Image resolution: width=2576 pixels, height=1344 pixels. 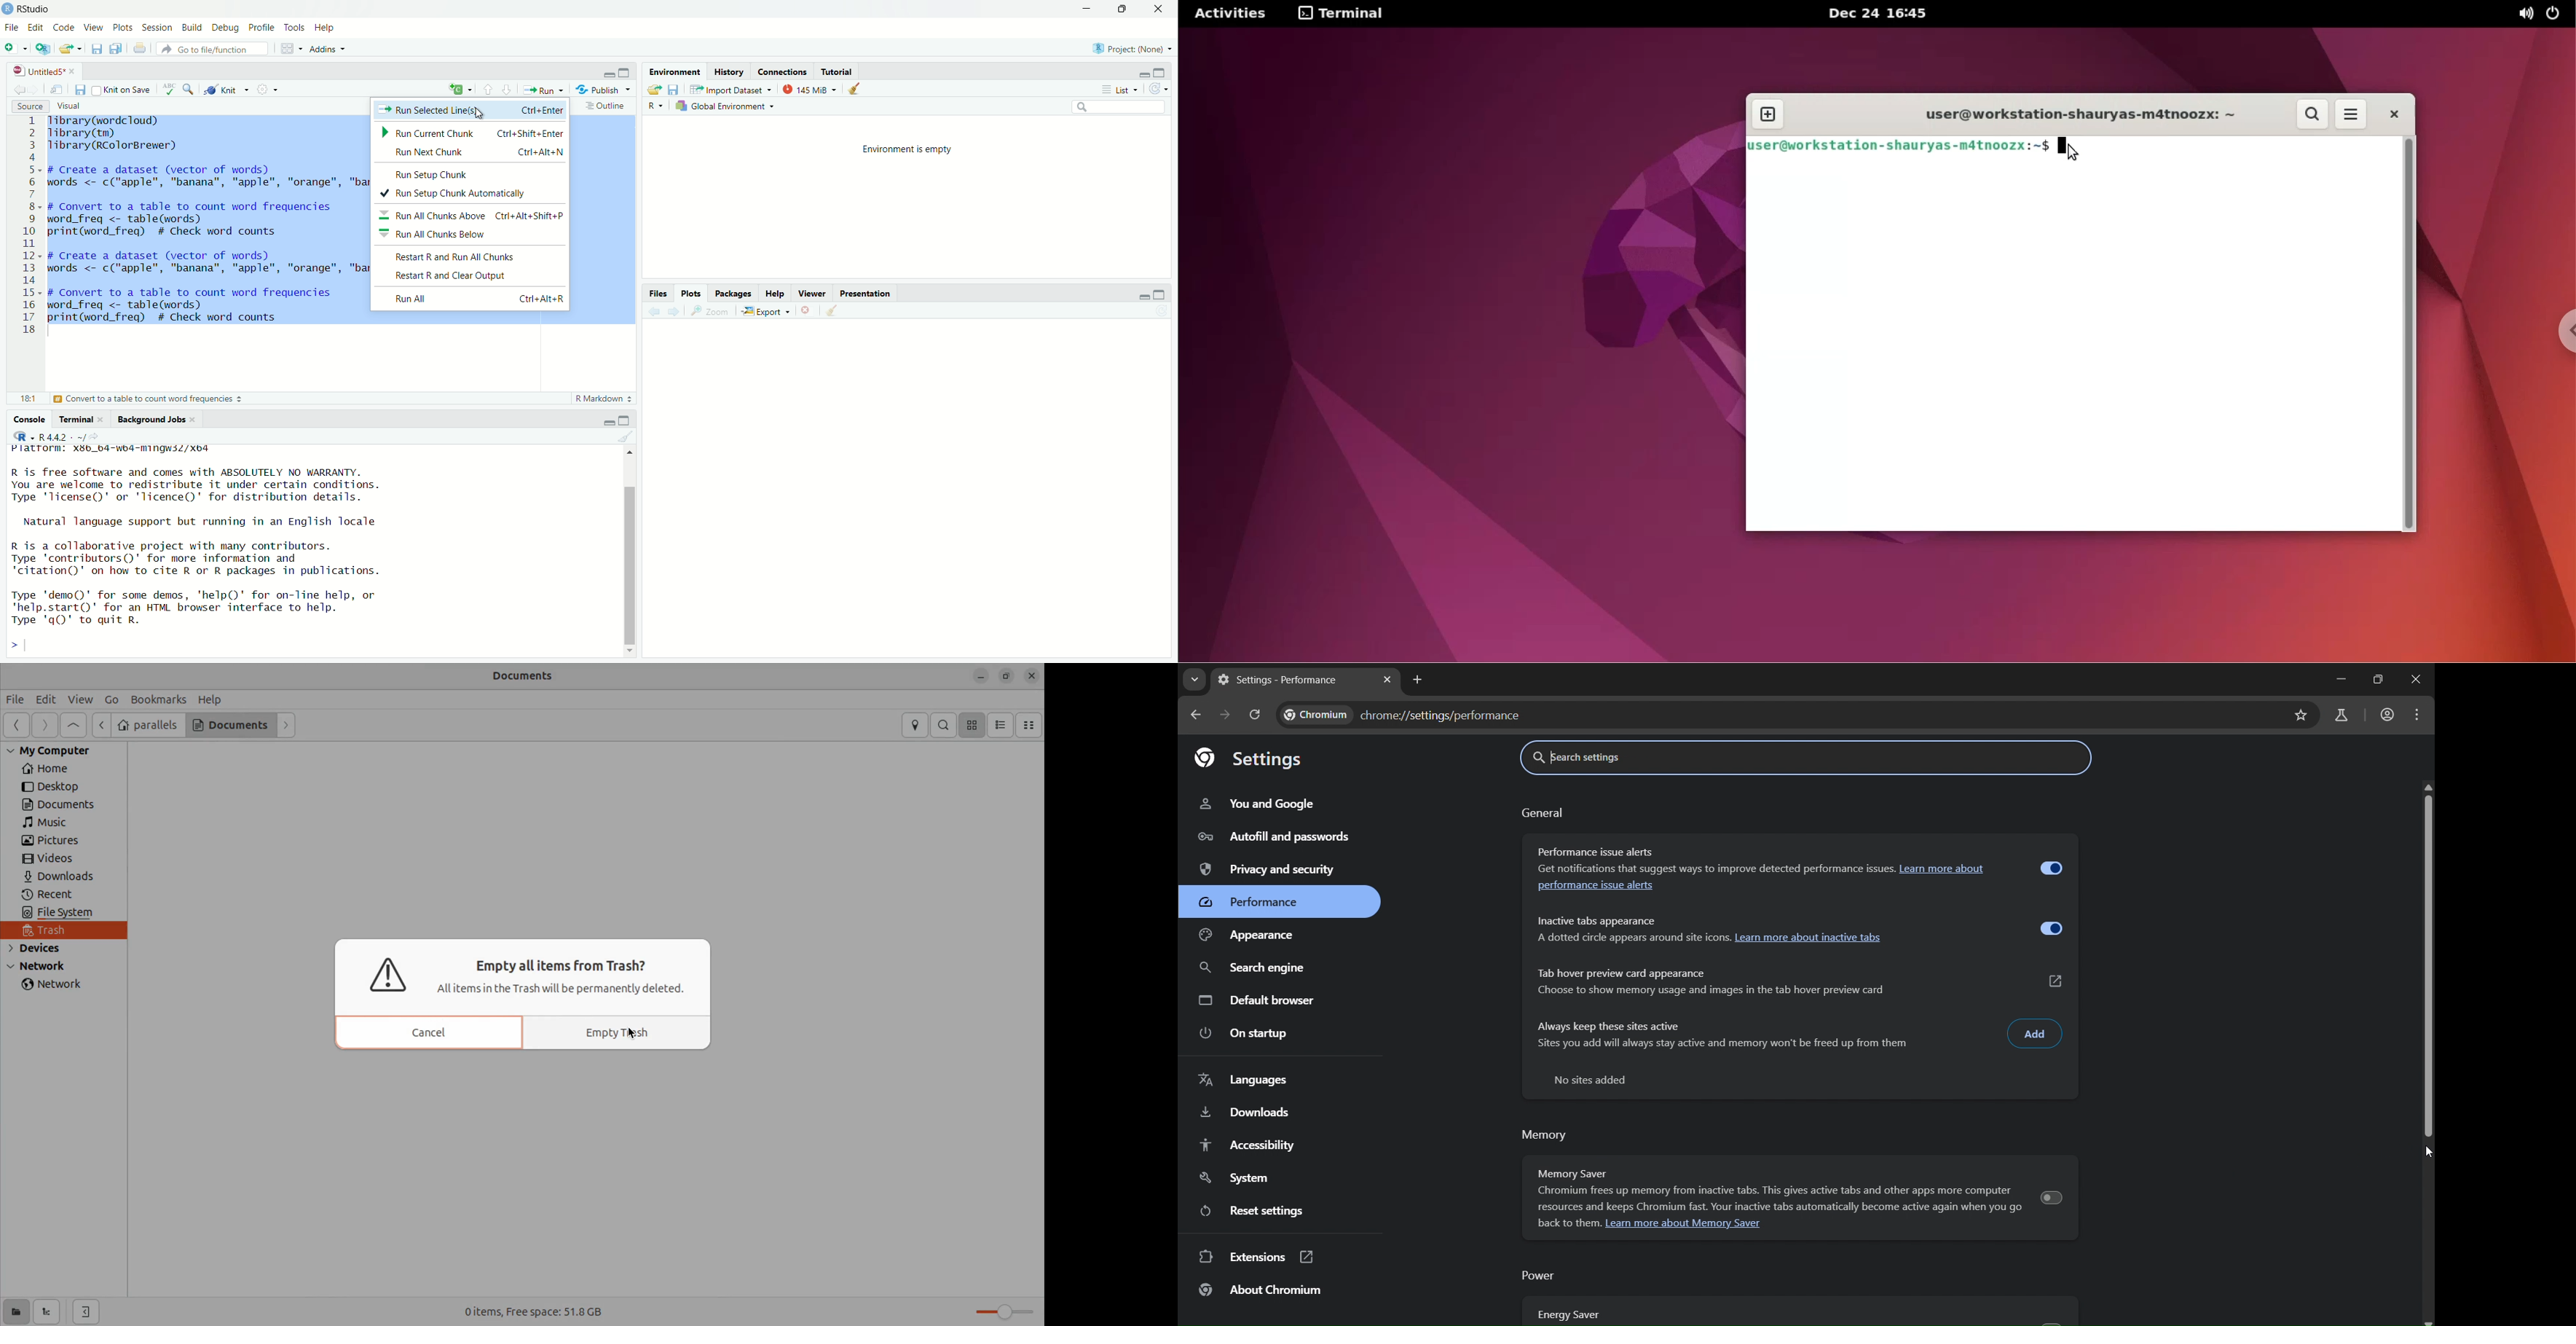 What do you see at coordinates (69, 48) in the screenshot?
I see `Open an existing file` at bounding box center [69, 48].